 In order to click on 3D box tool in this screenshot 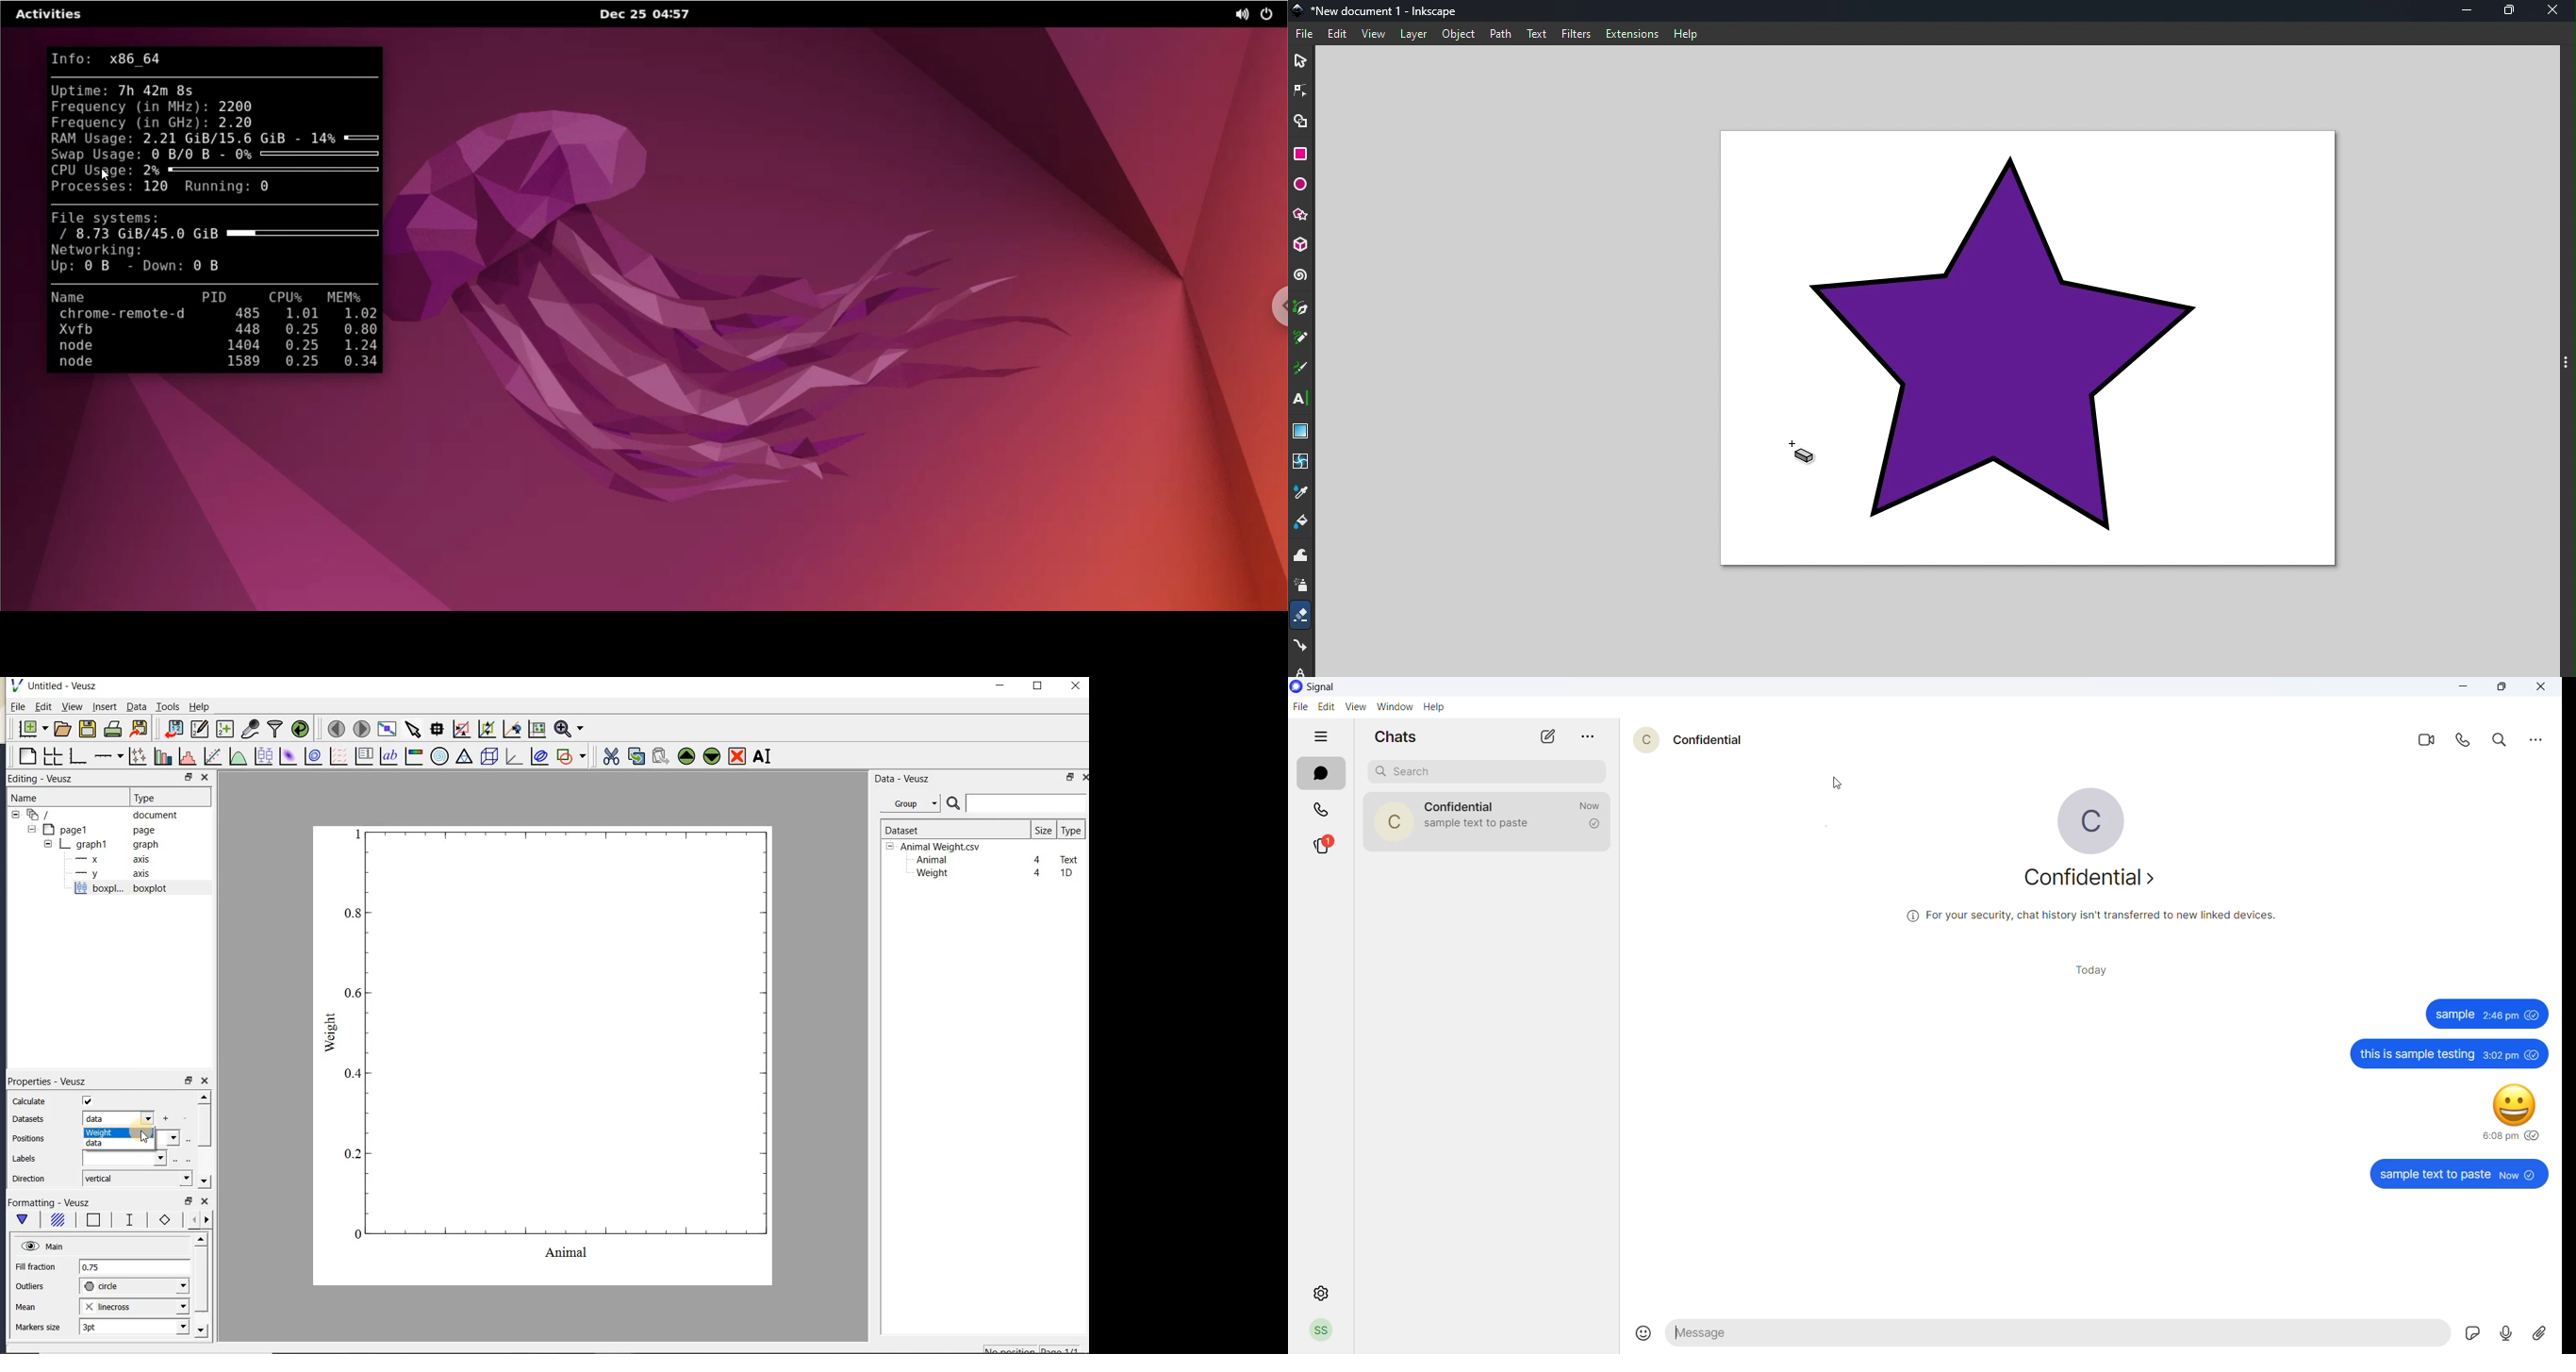, I will do `click(1301, 245)`.